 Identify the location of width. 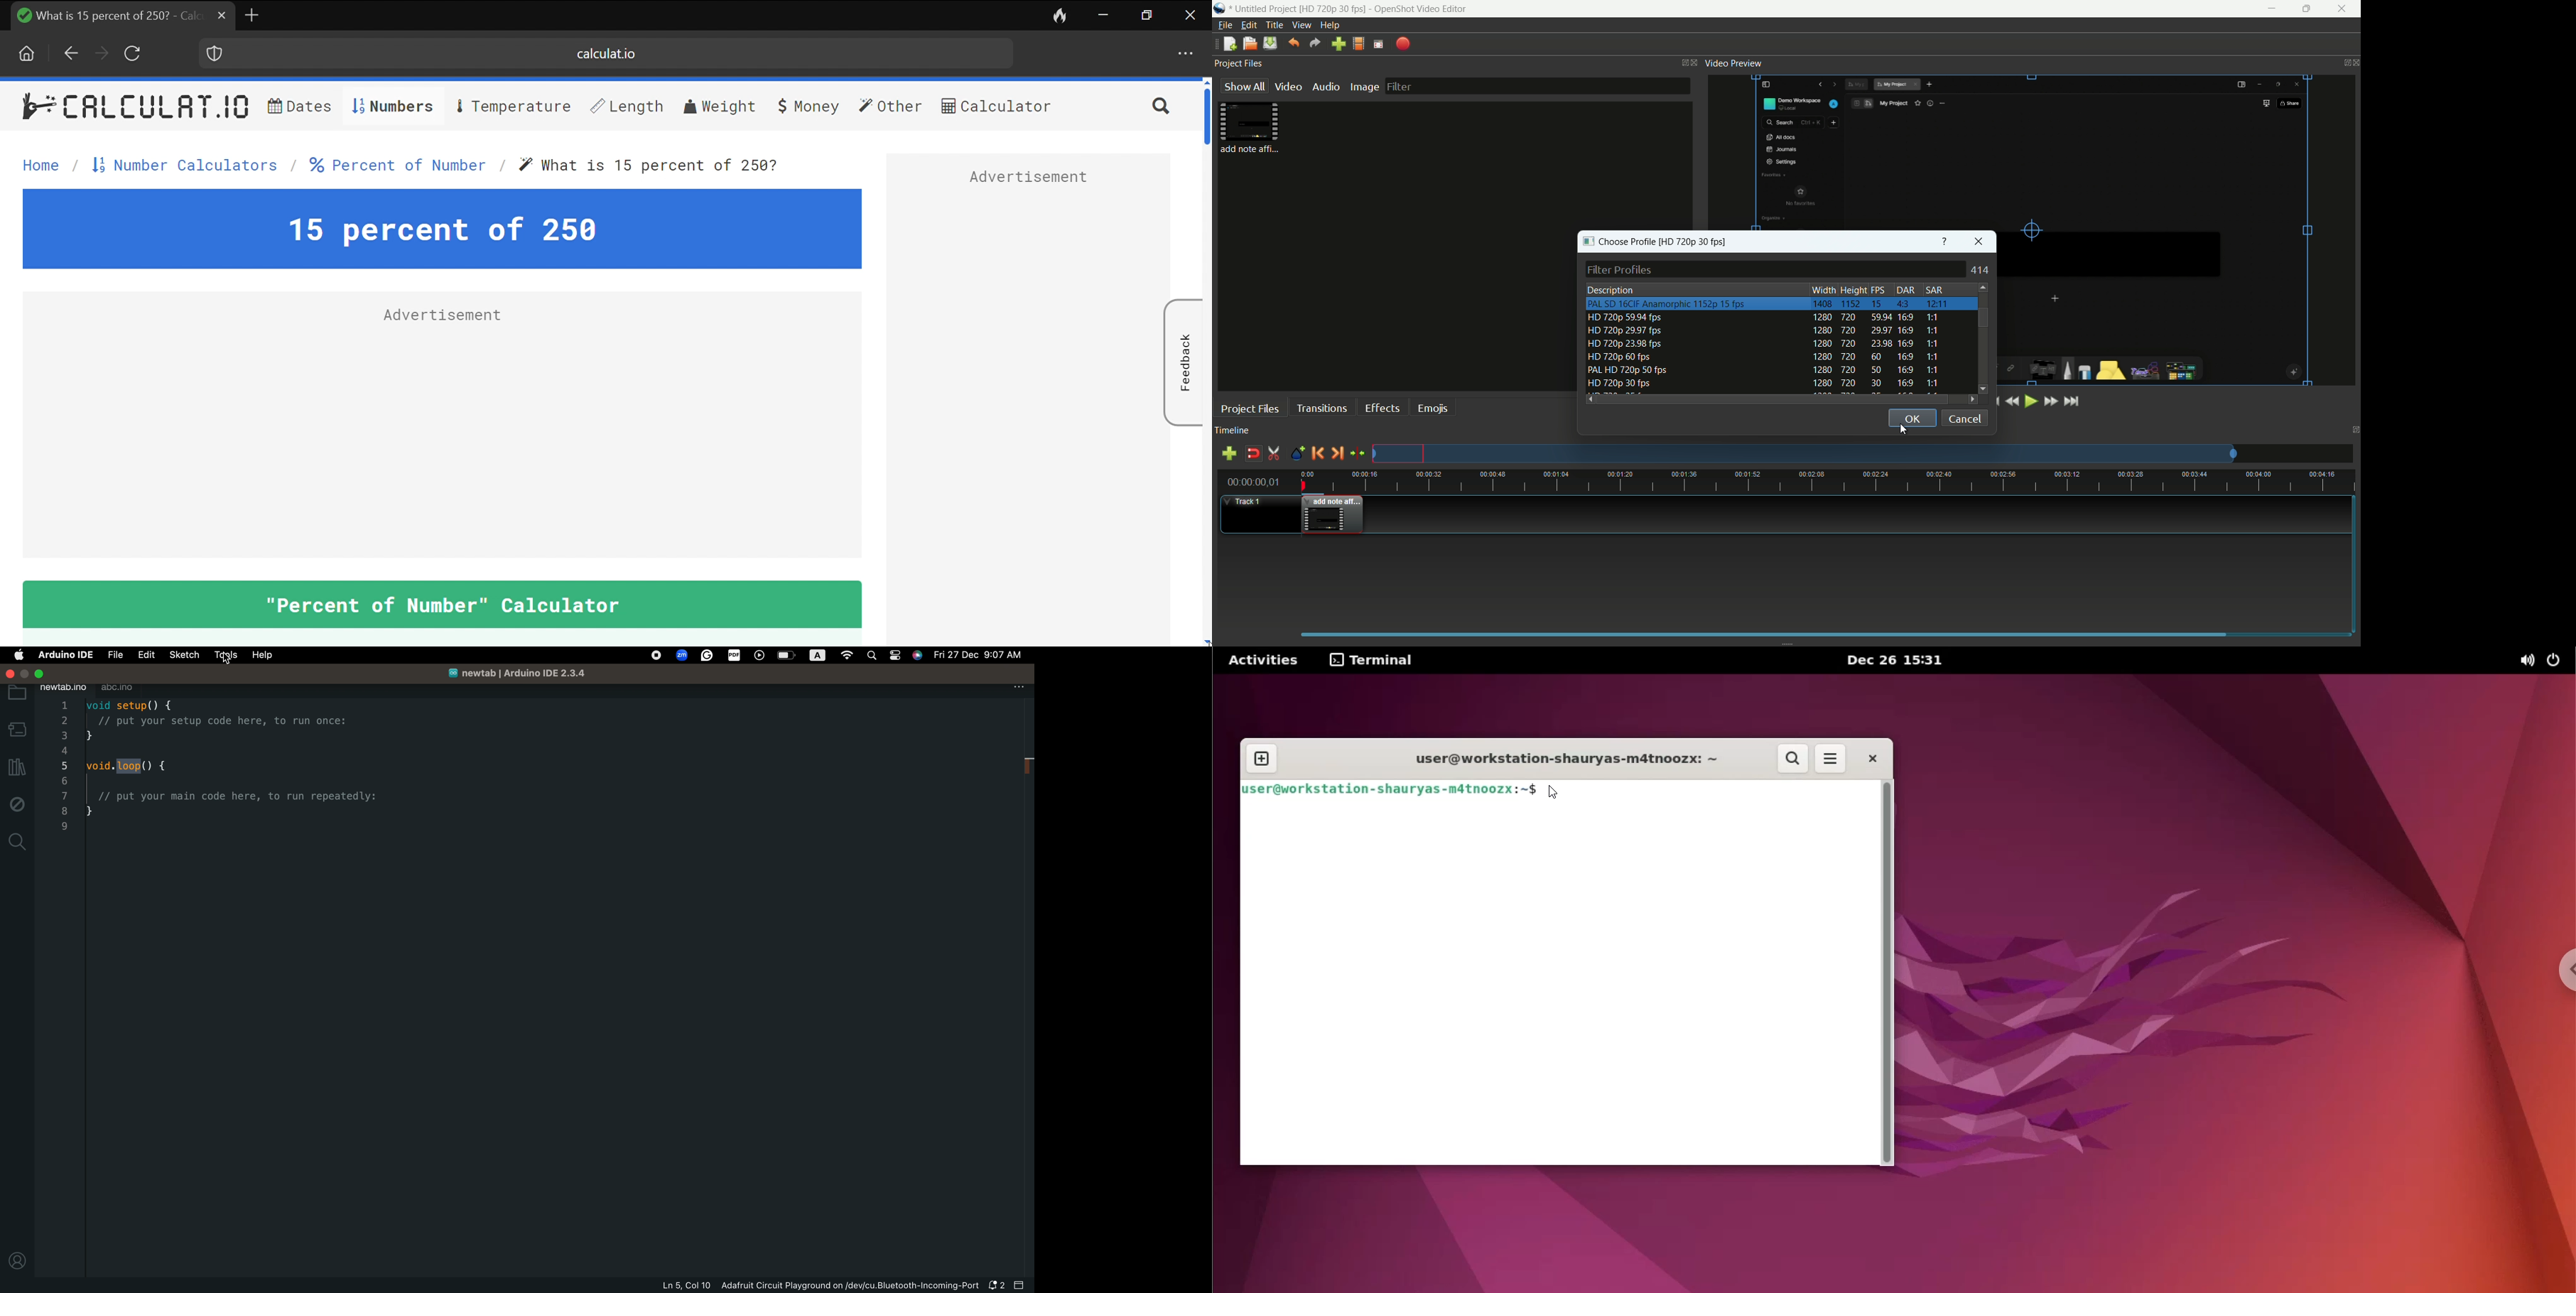
(1824, 290).